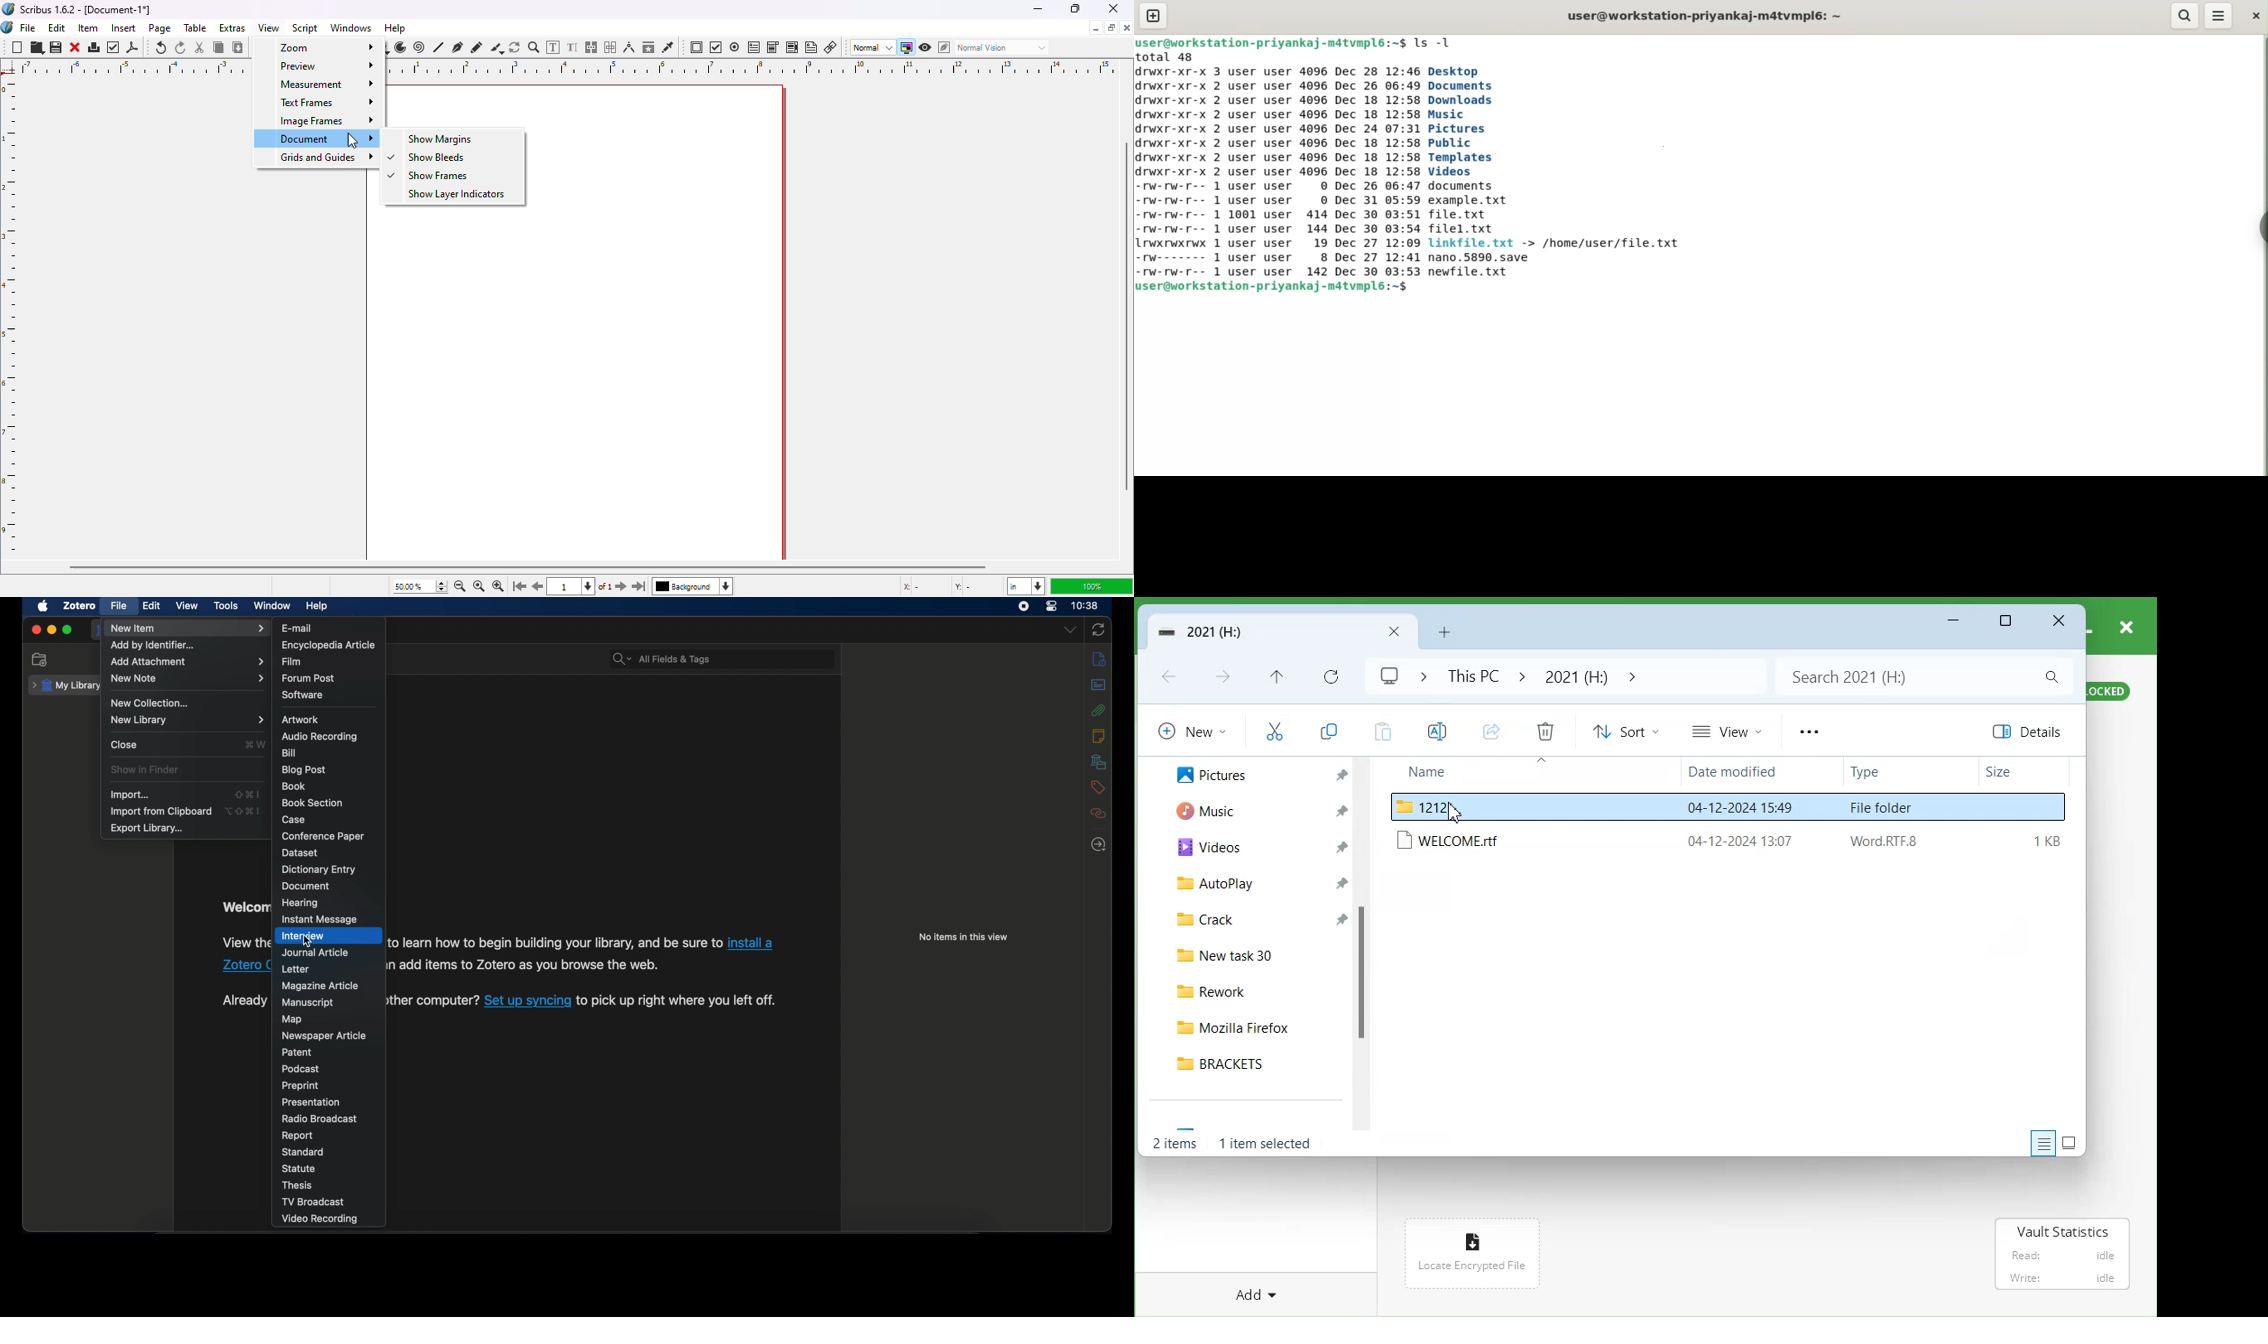 The image size is (2268, 1344). Describe the element at coordinates (300, 628) in the screenshot. I see `e-mail` at that location.